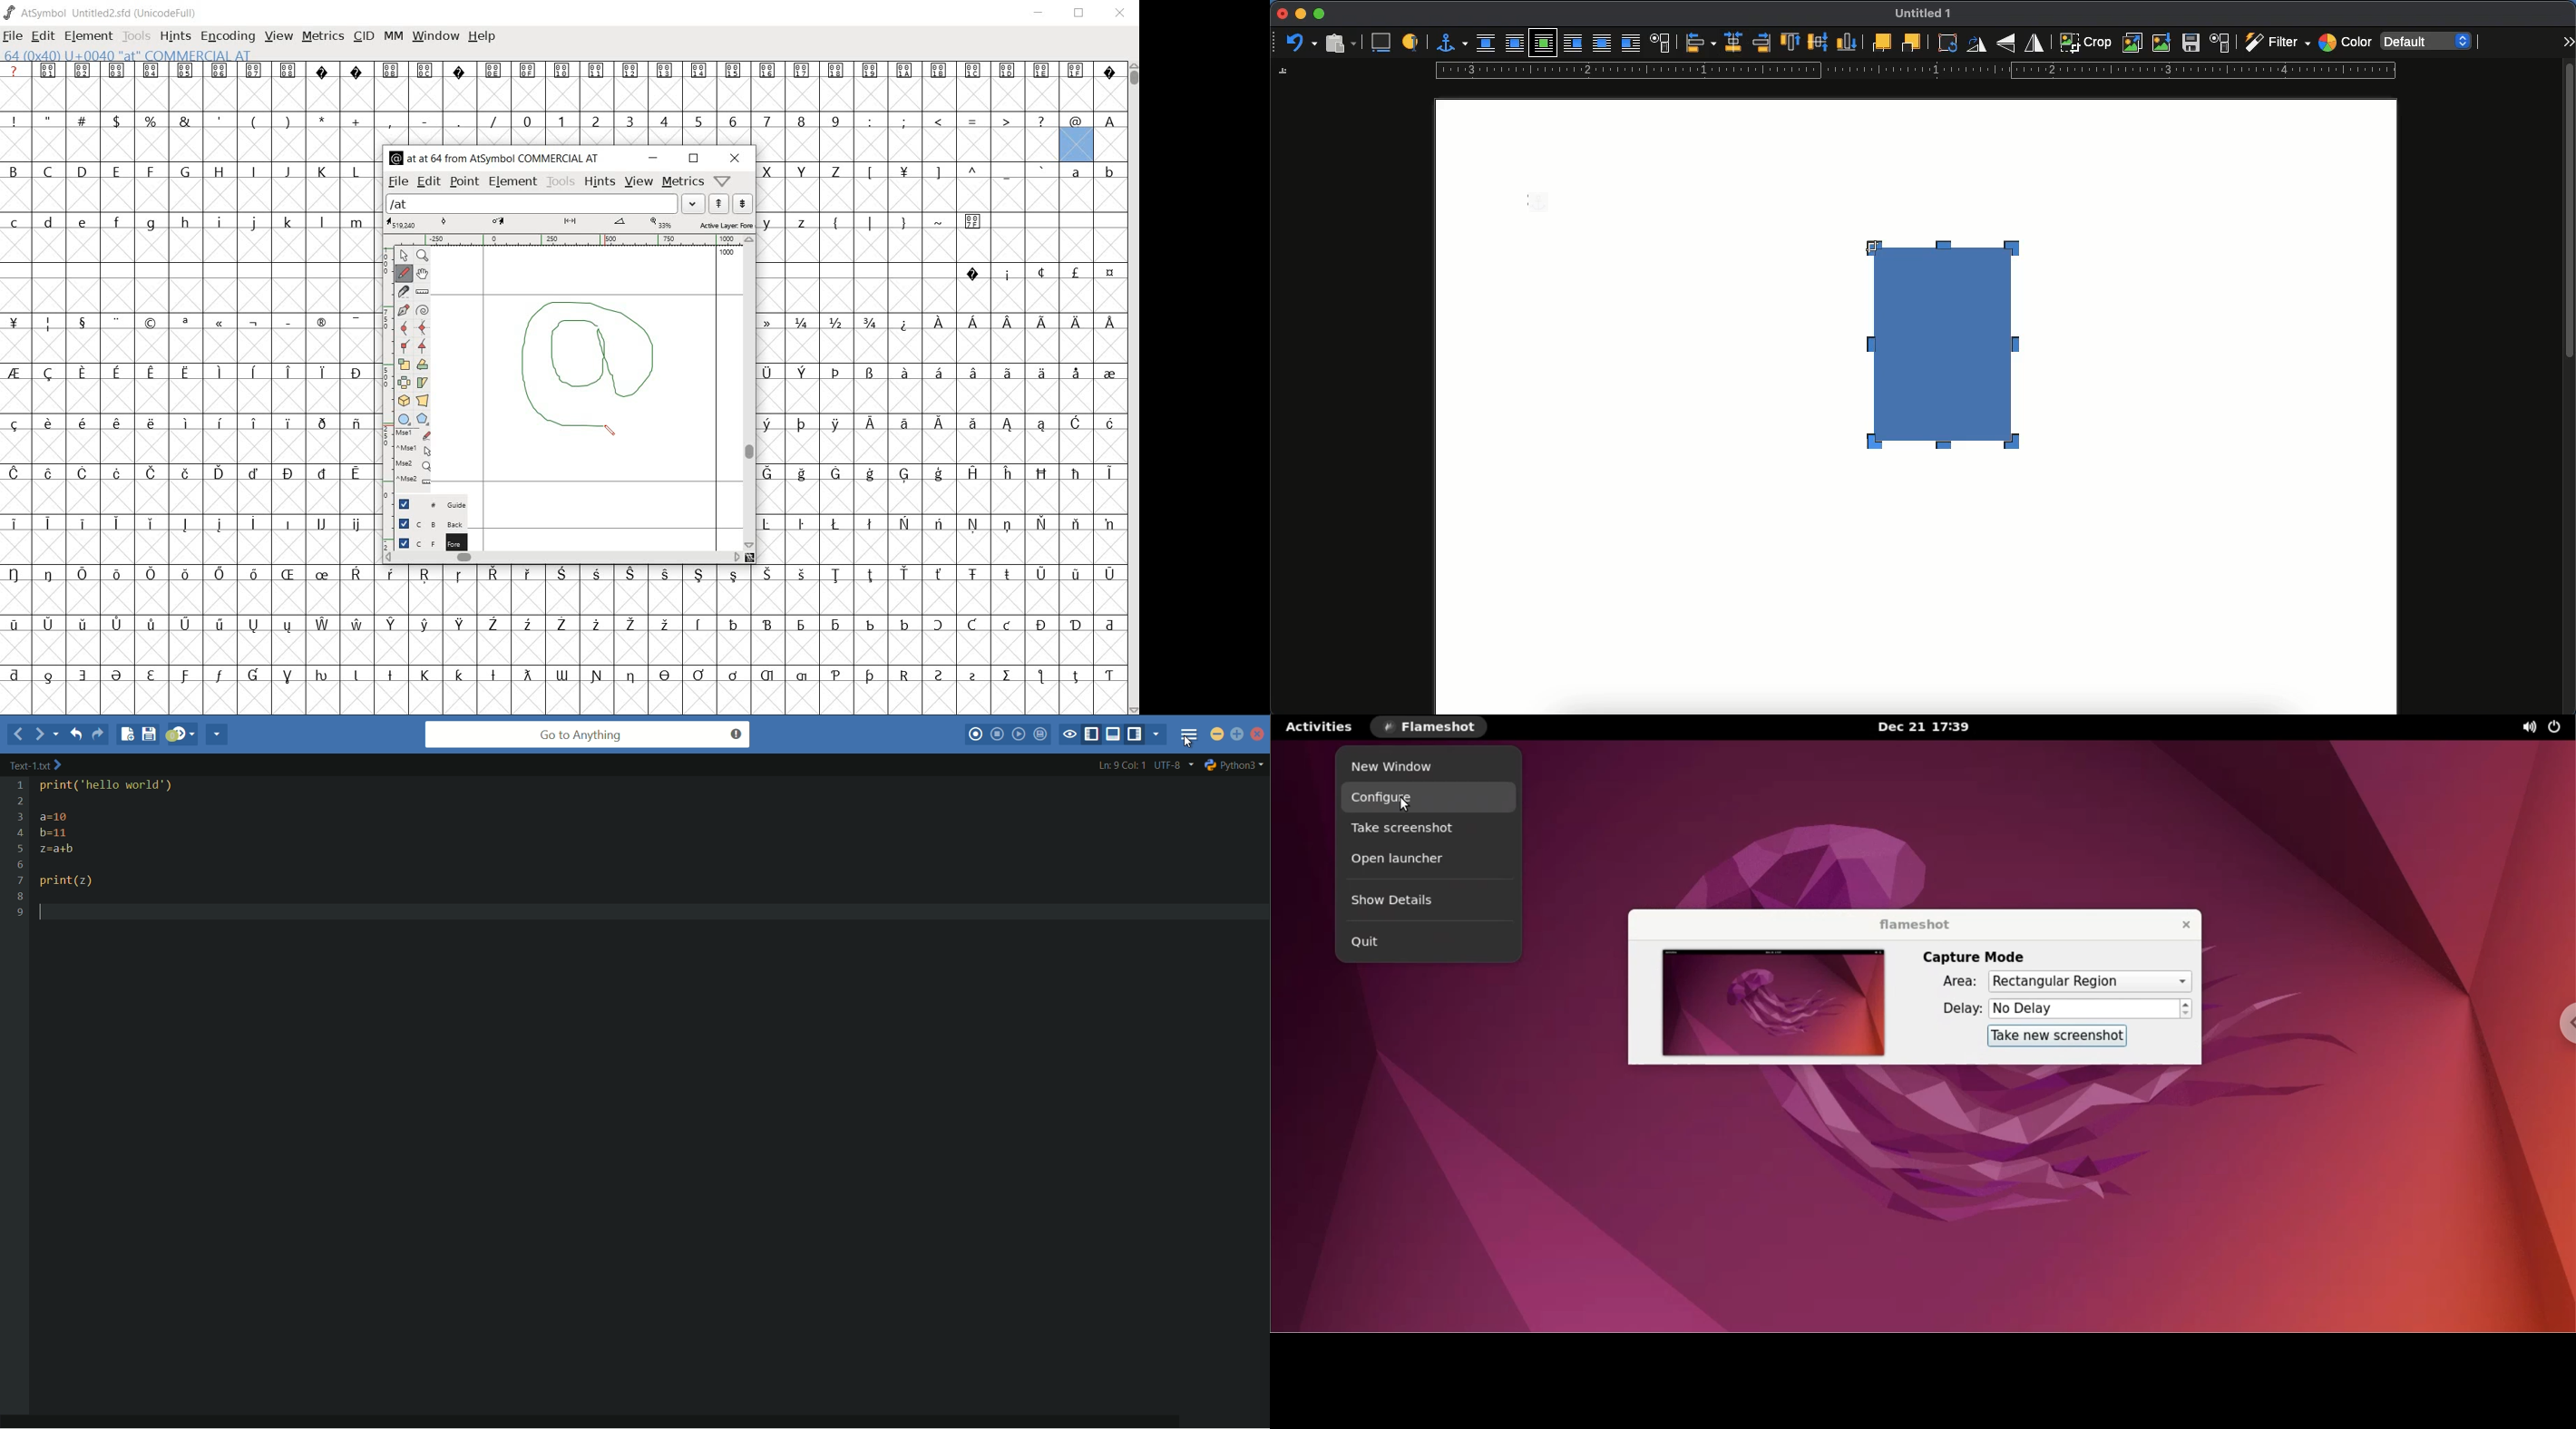 This screenshot has height=1456, width=2576. Describe the element at coordinates (1819, 42) in the screenshot. I see `middle to anchor` at that location.